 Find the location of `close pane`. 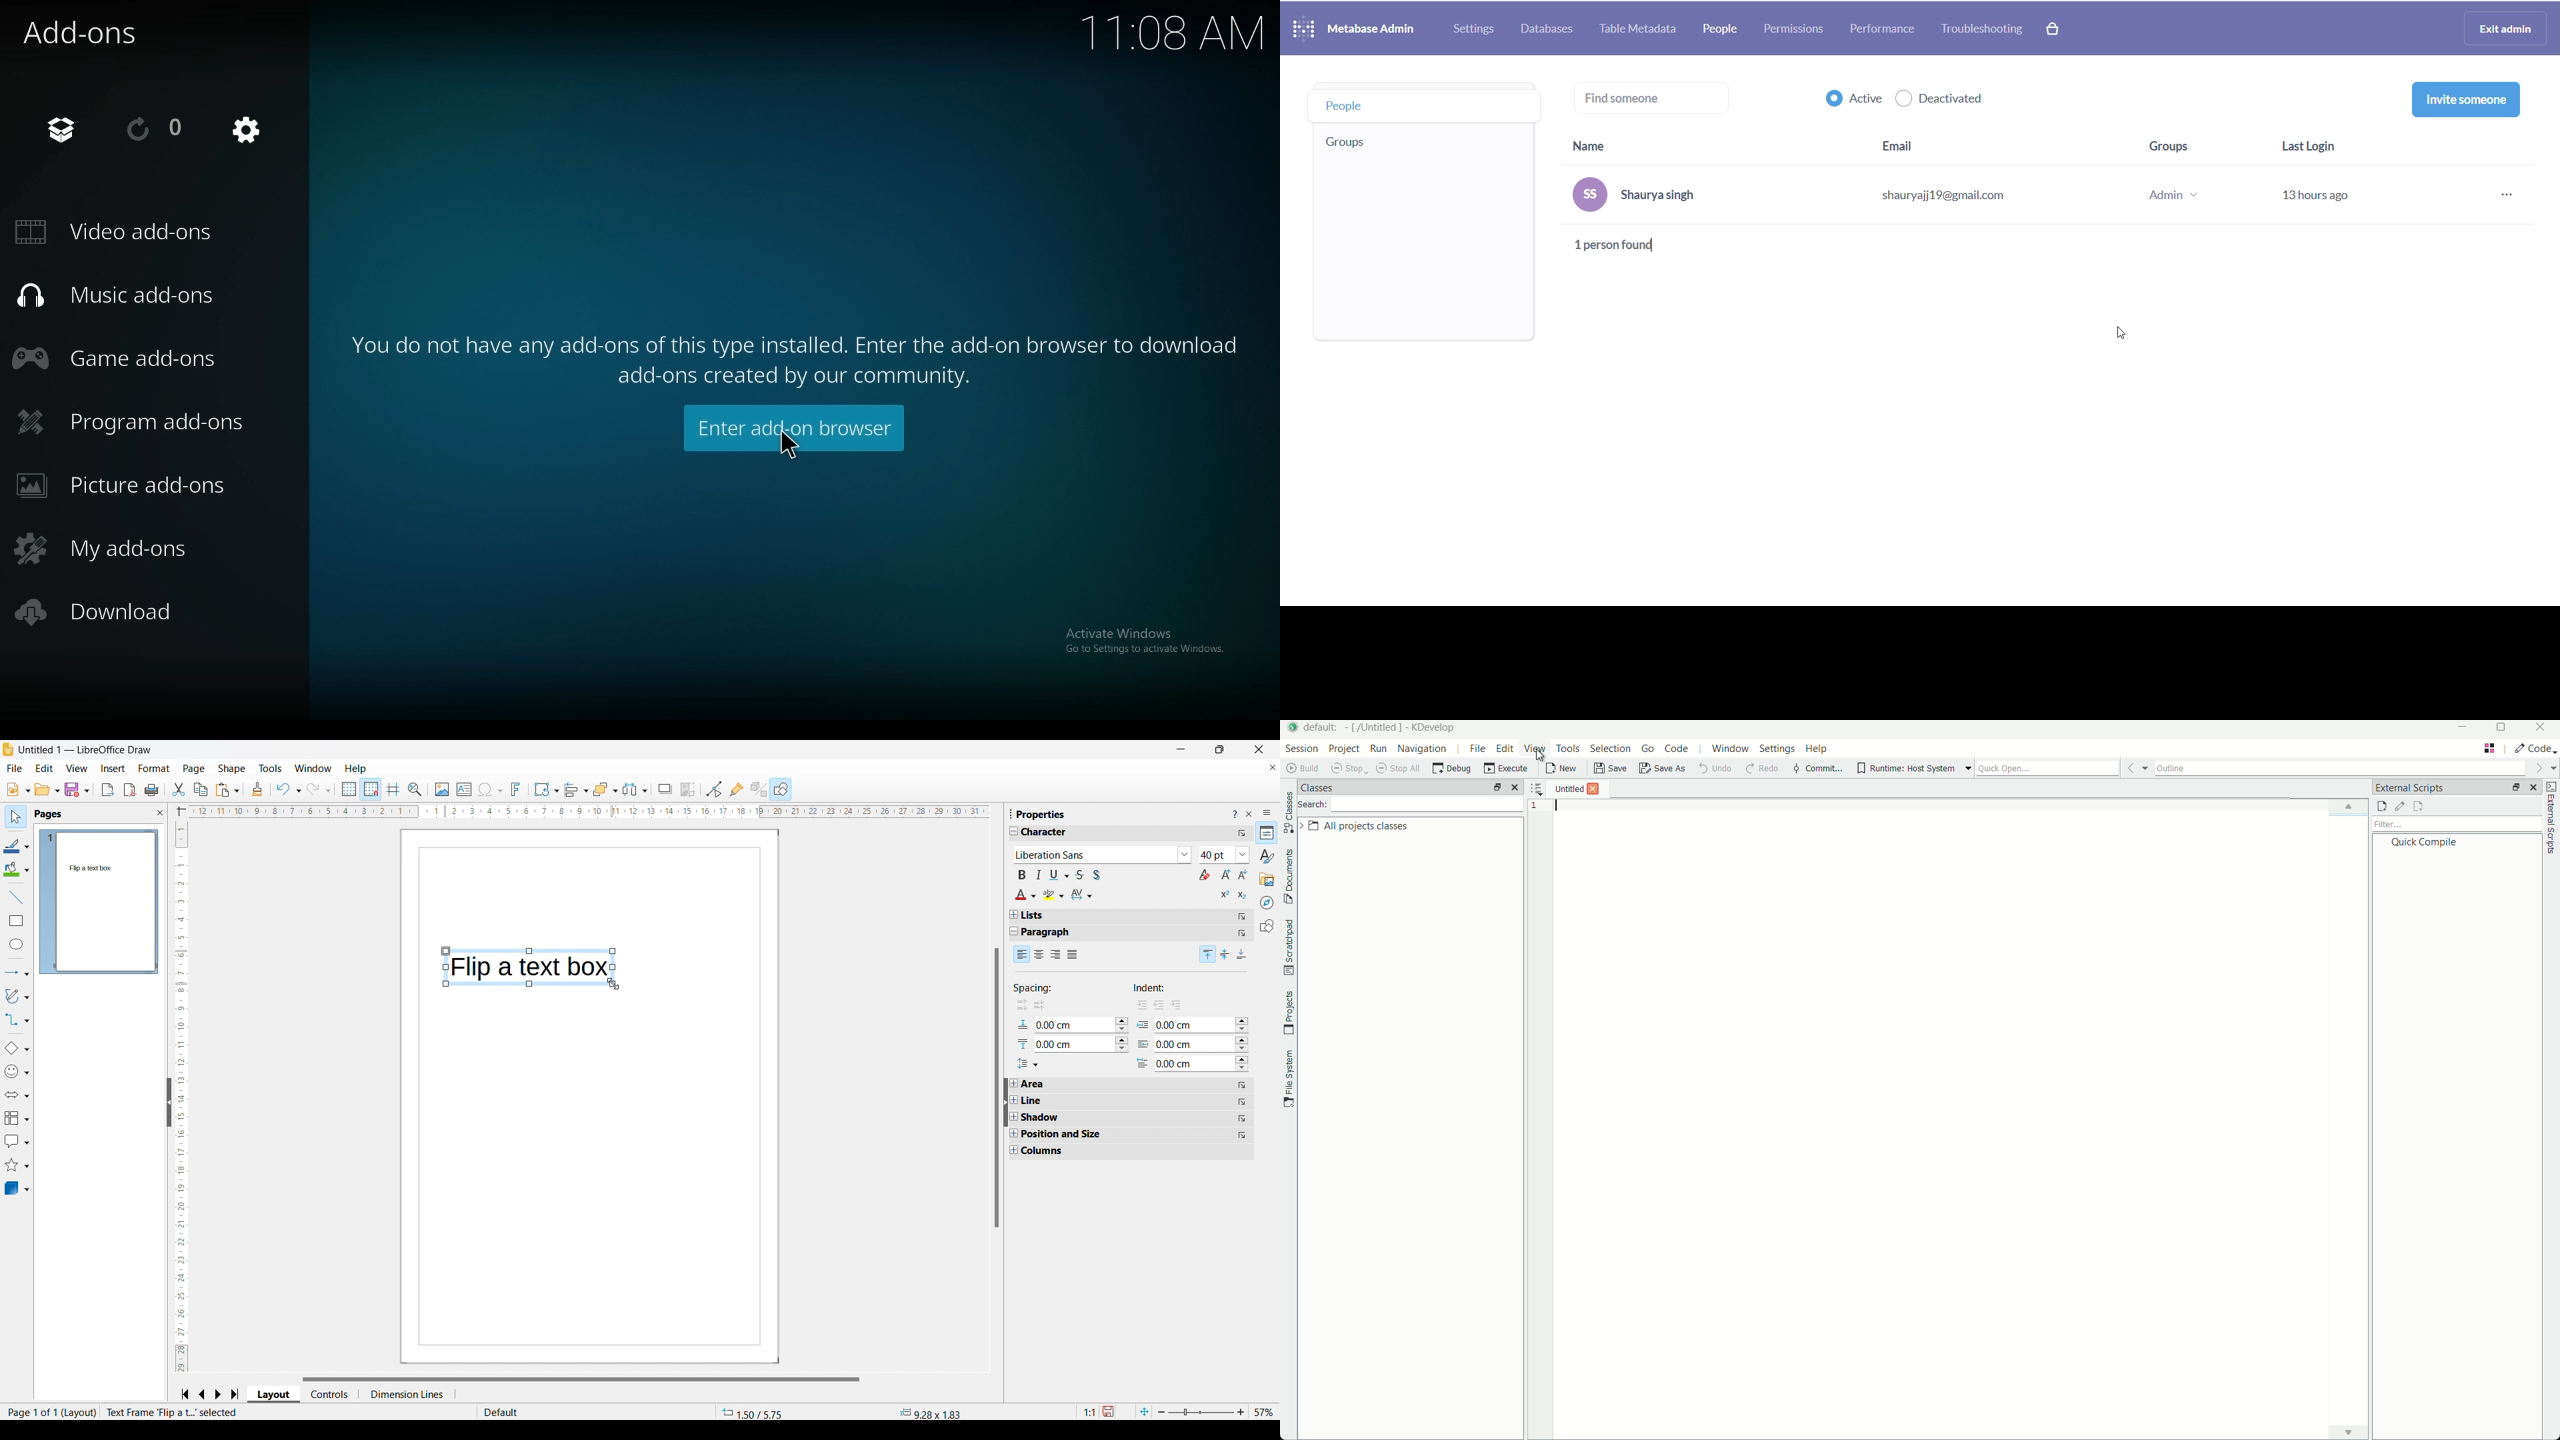

close pane is located at coordinates (1518, 789).